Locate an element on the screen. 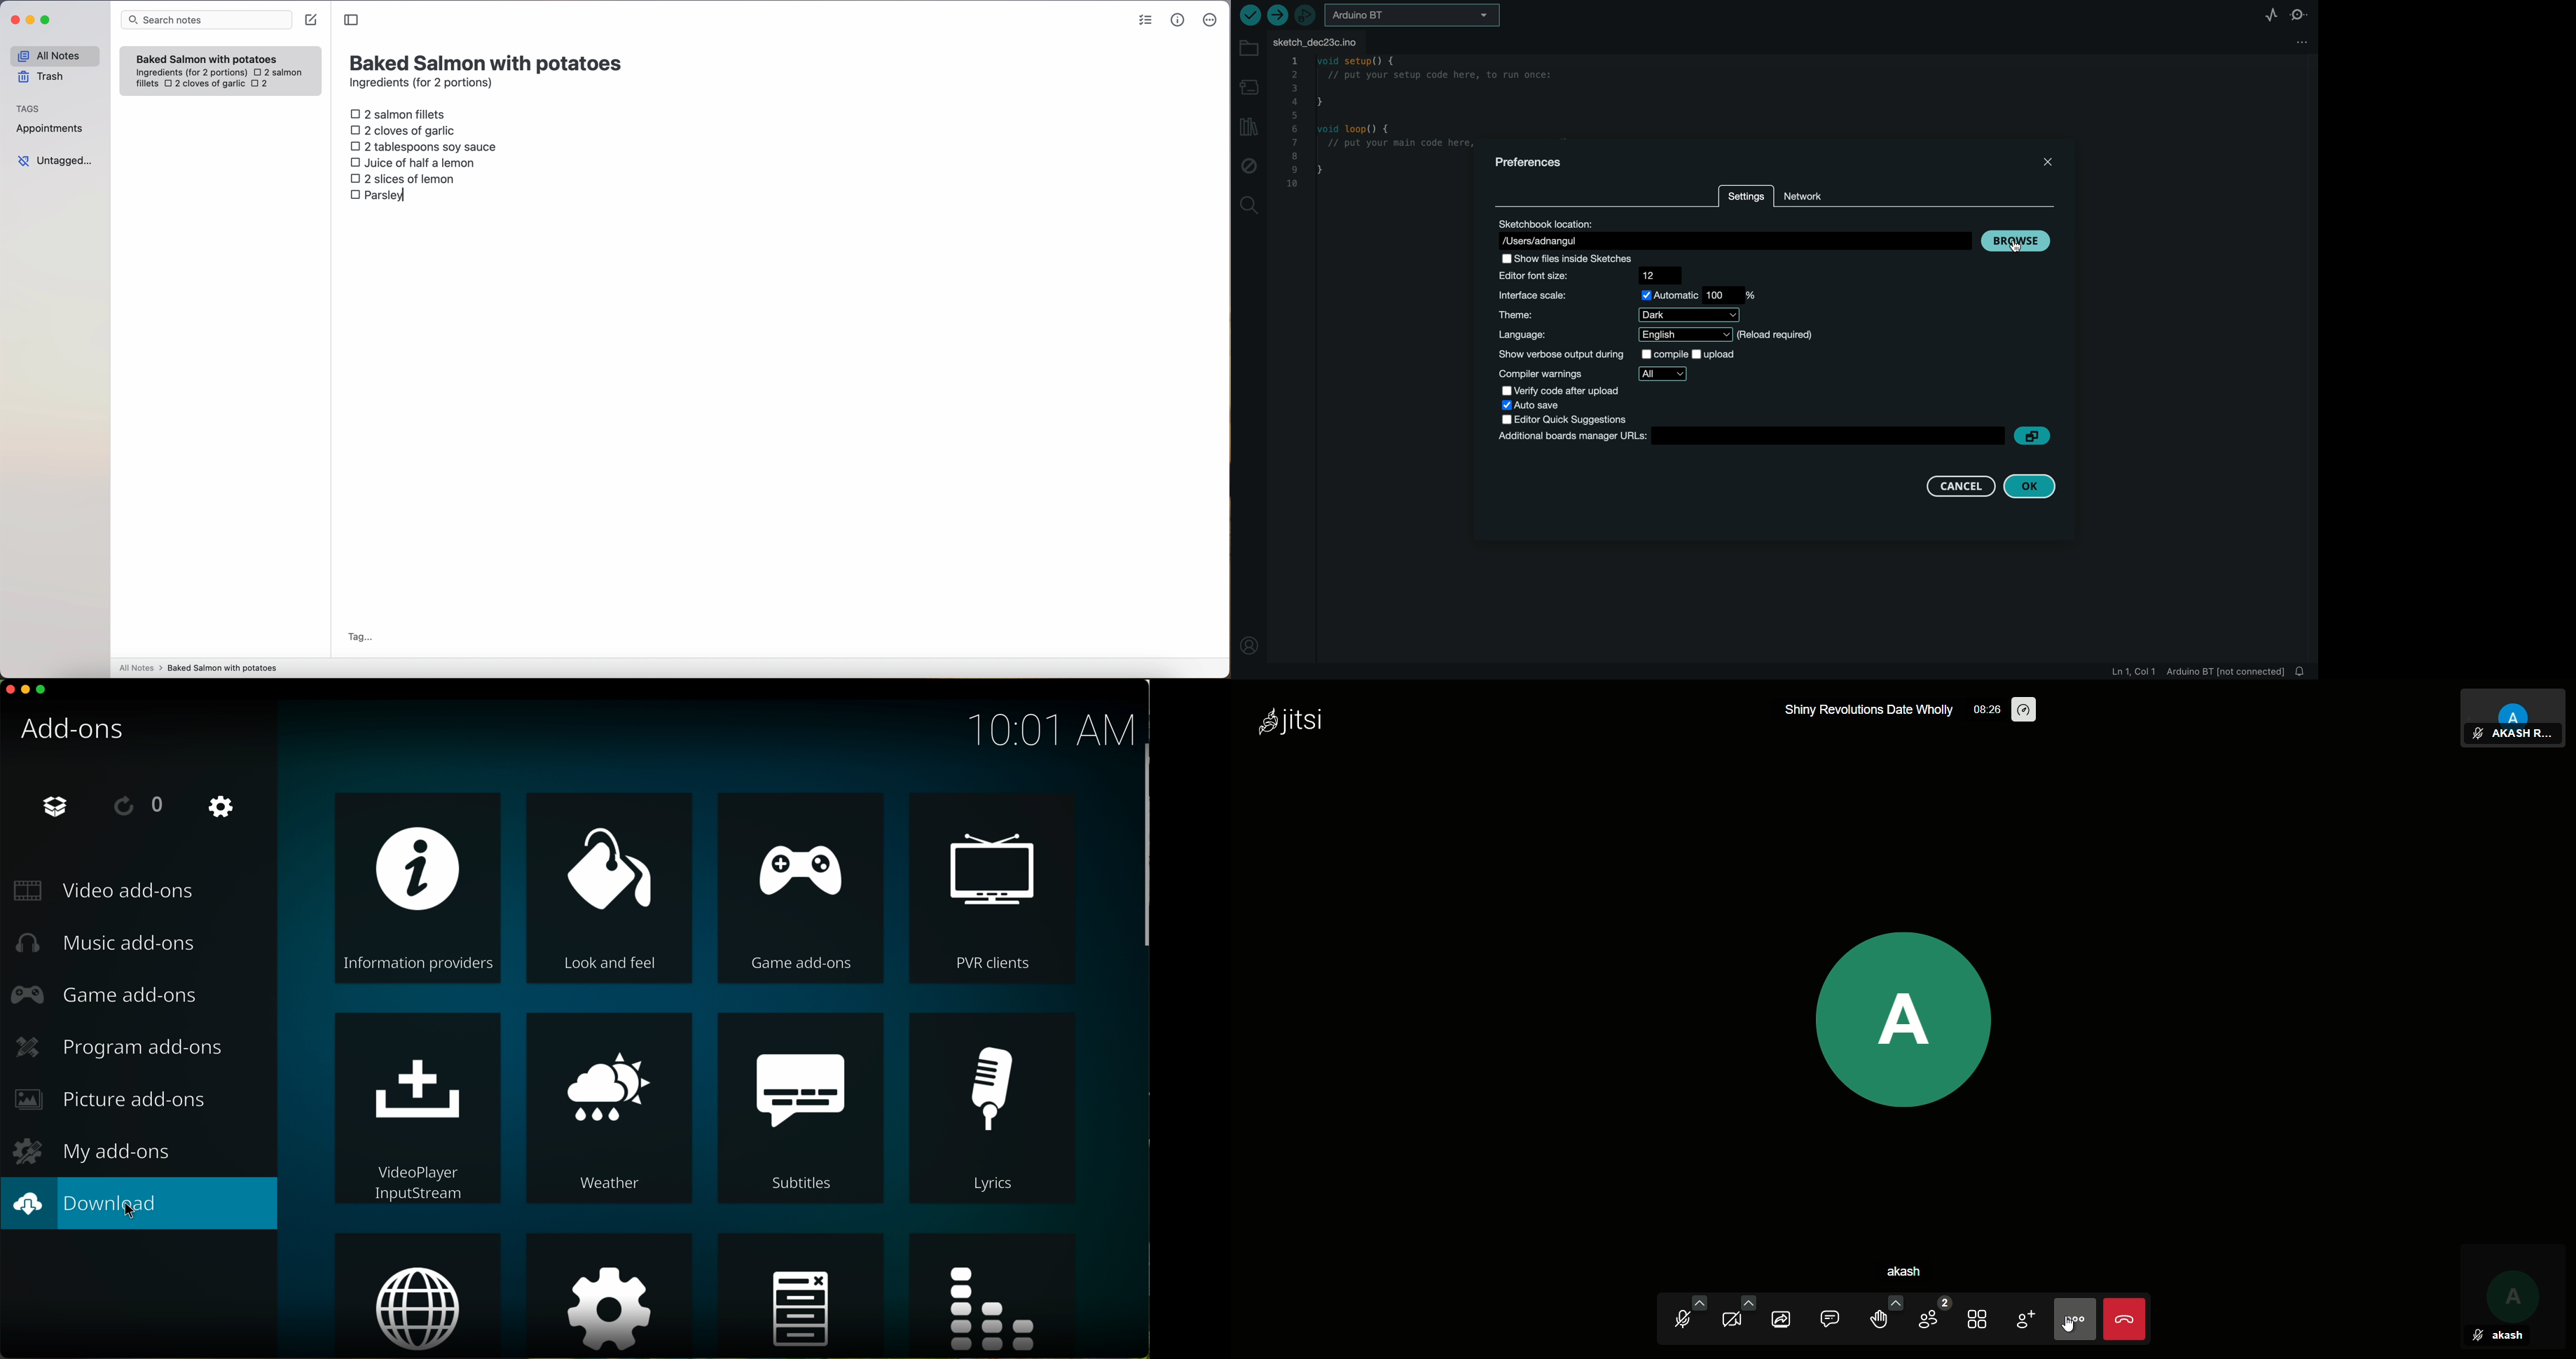  cursor is located at coordinates (2018, 247).